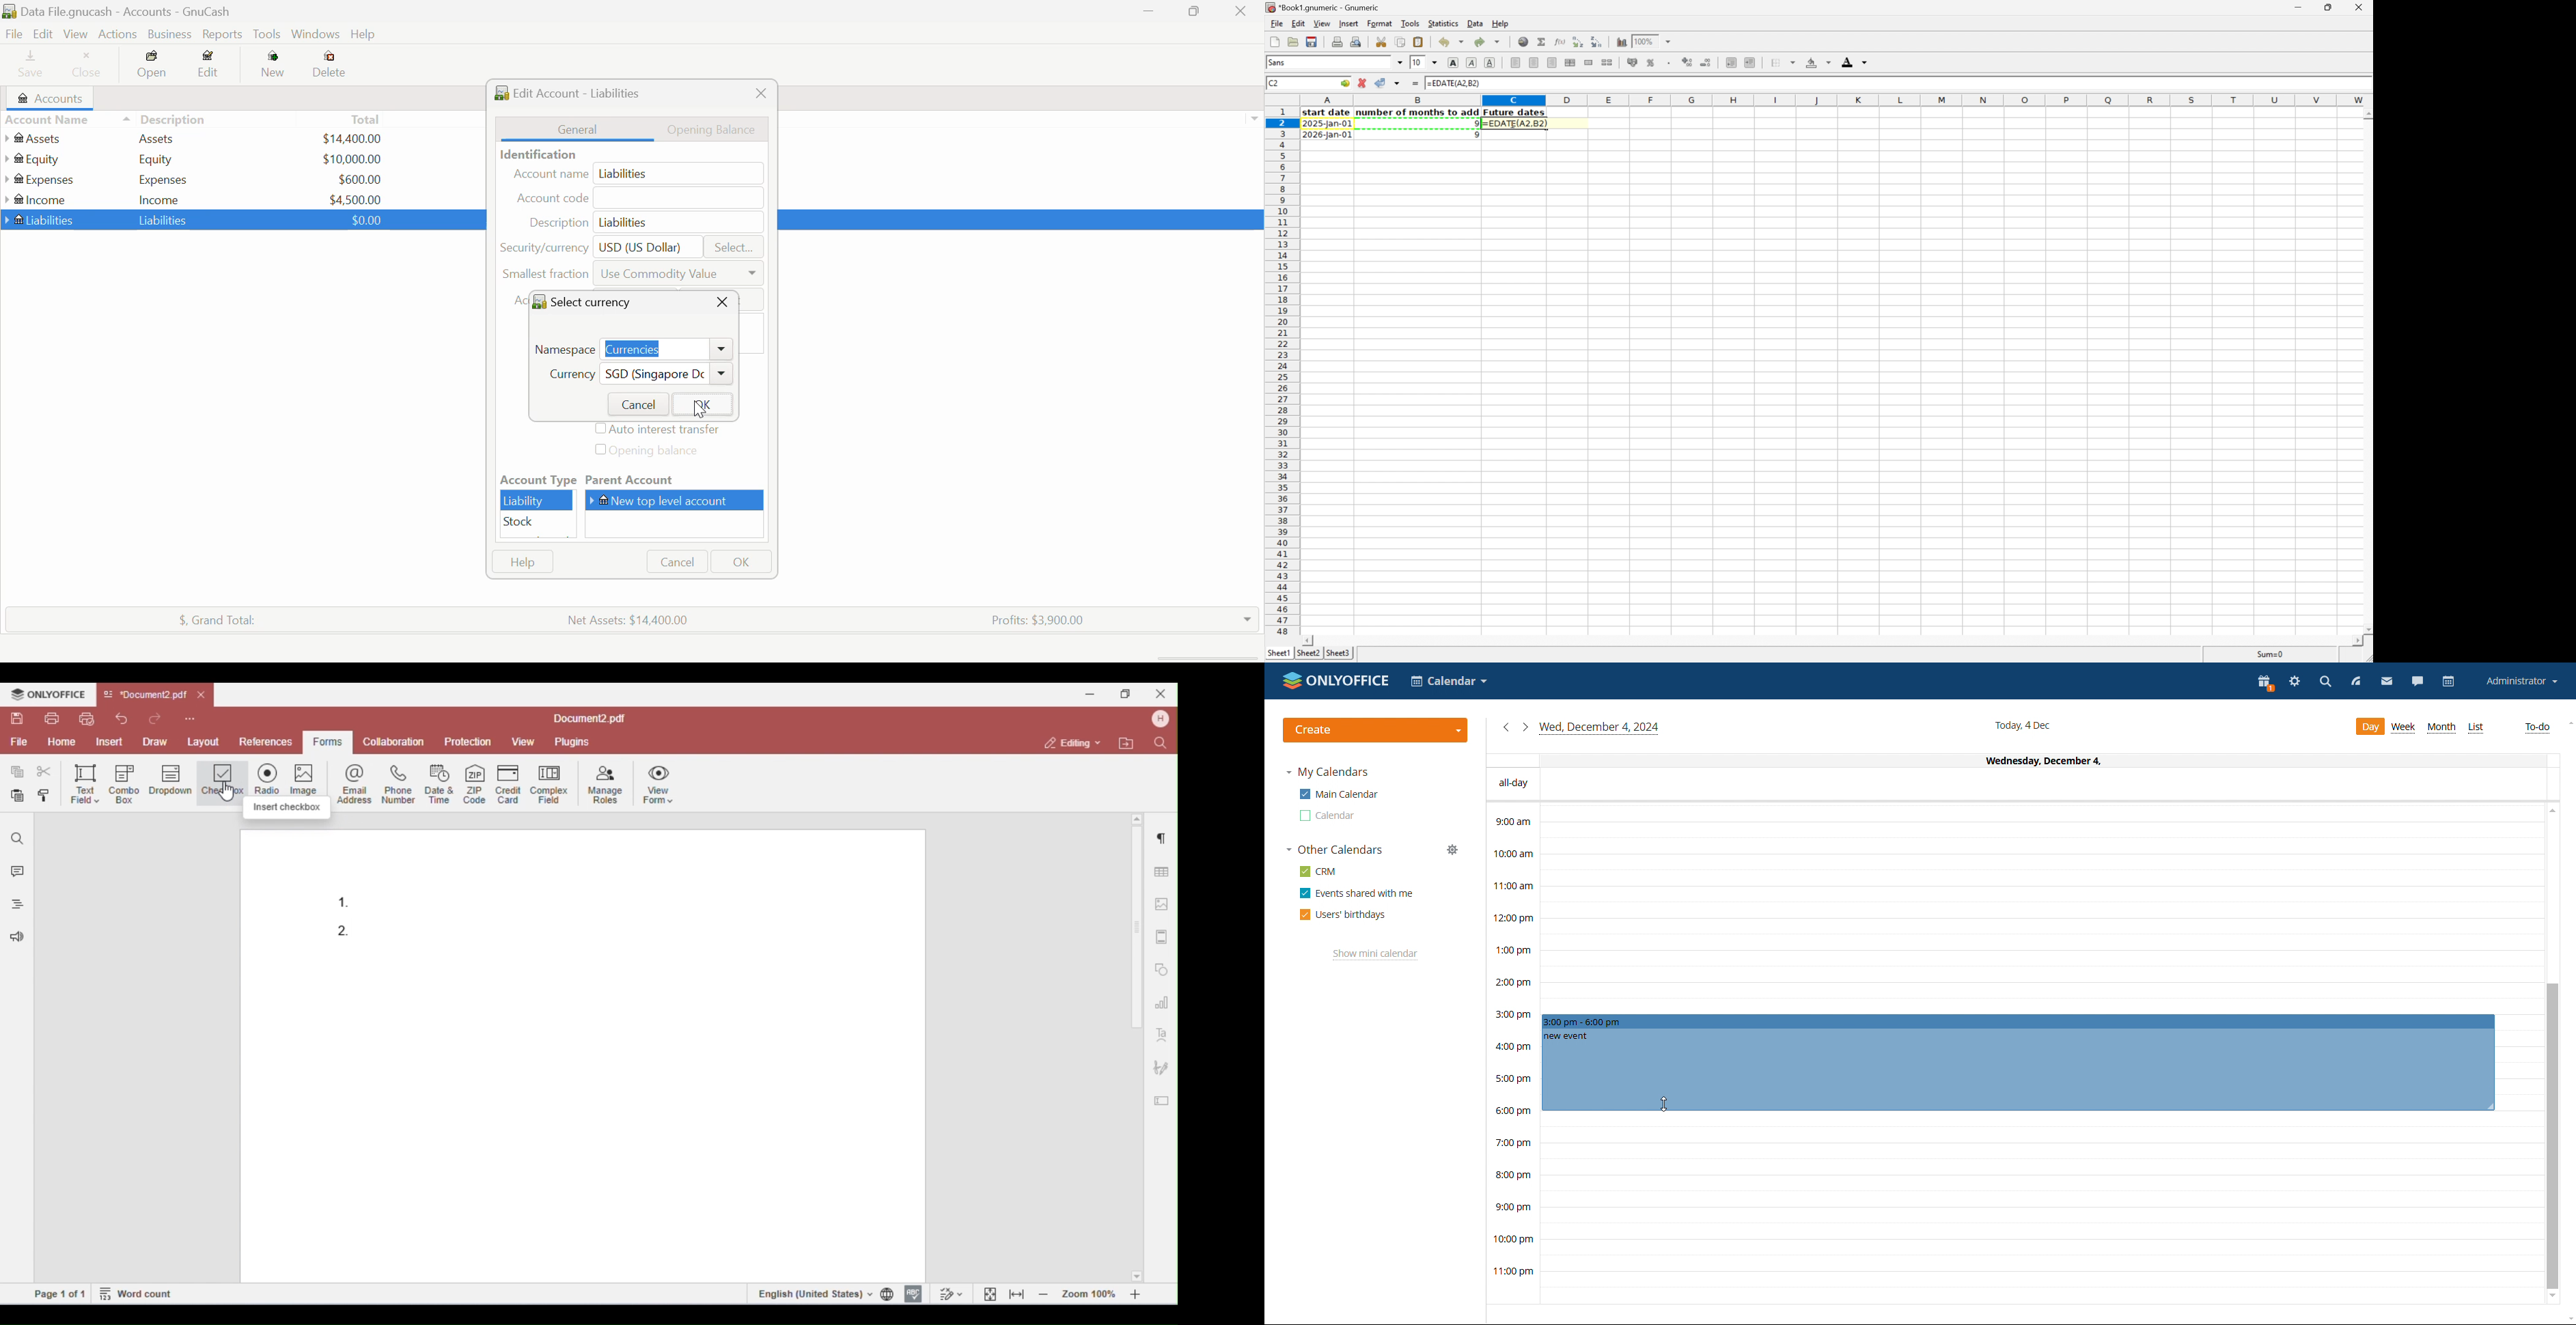 The width and height of the screenshot is (2576, 1344). I want to click on Namespace: Currencies, so click(632, 347).